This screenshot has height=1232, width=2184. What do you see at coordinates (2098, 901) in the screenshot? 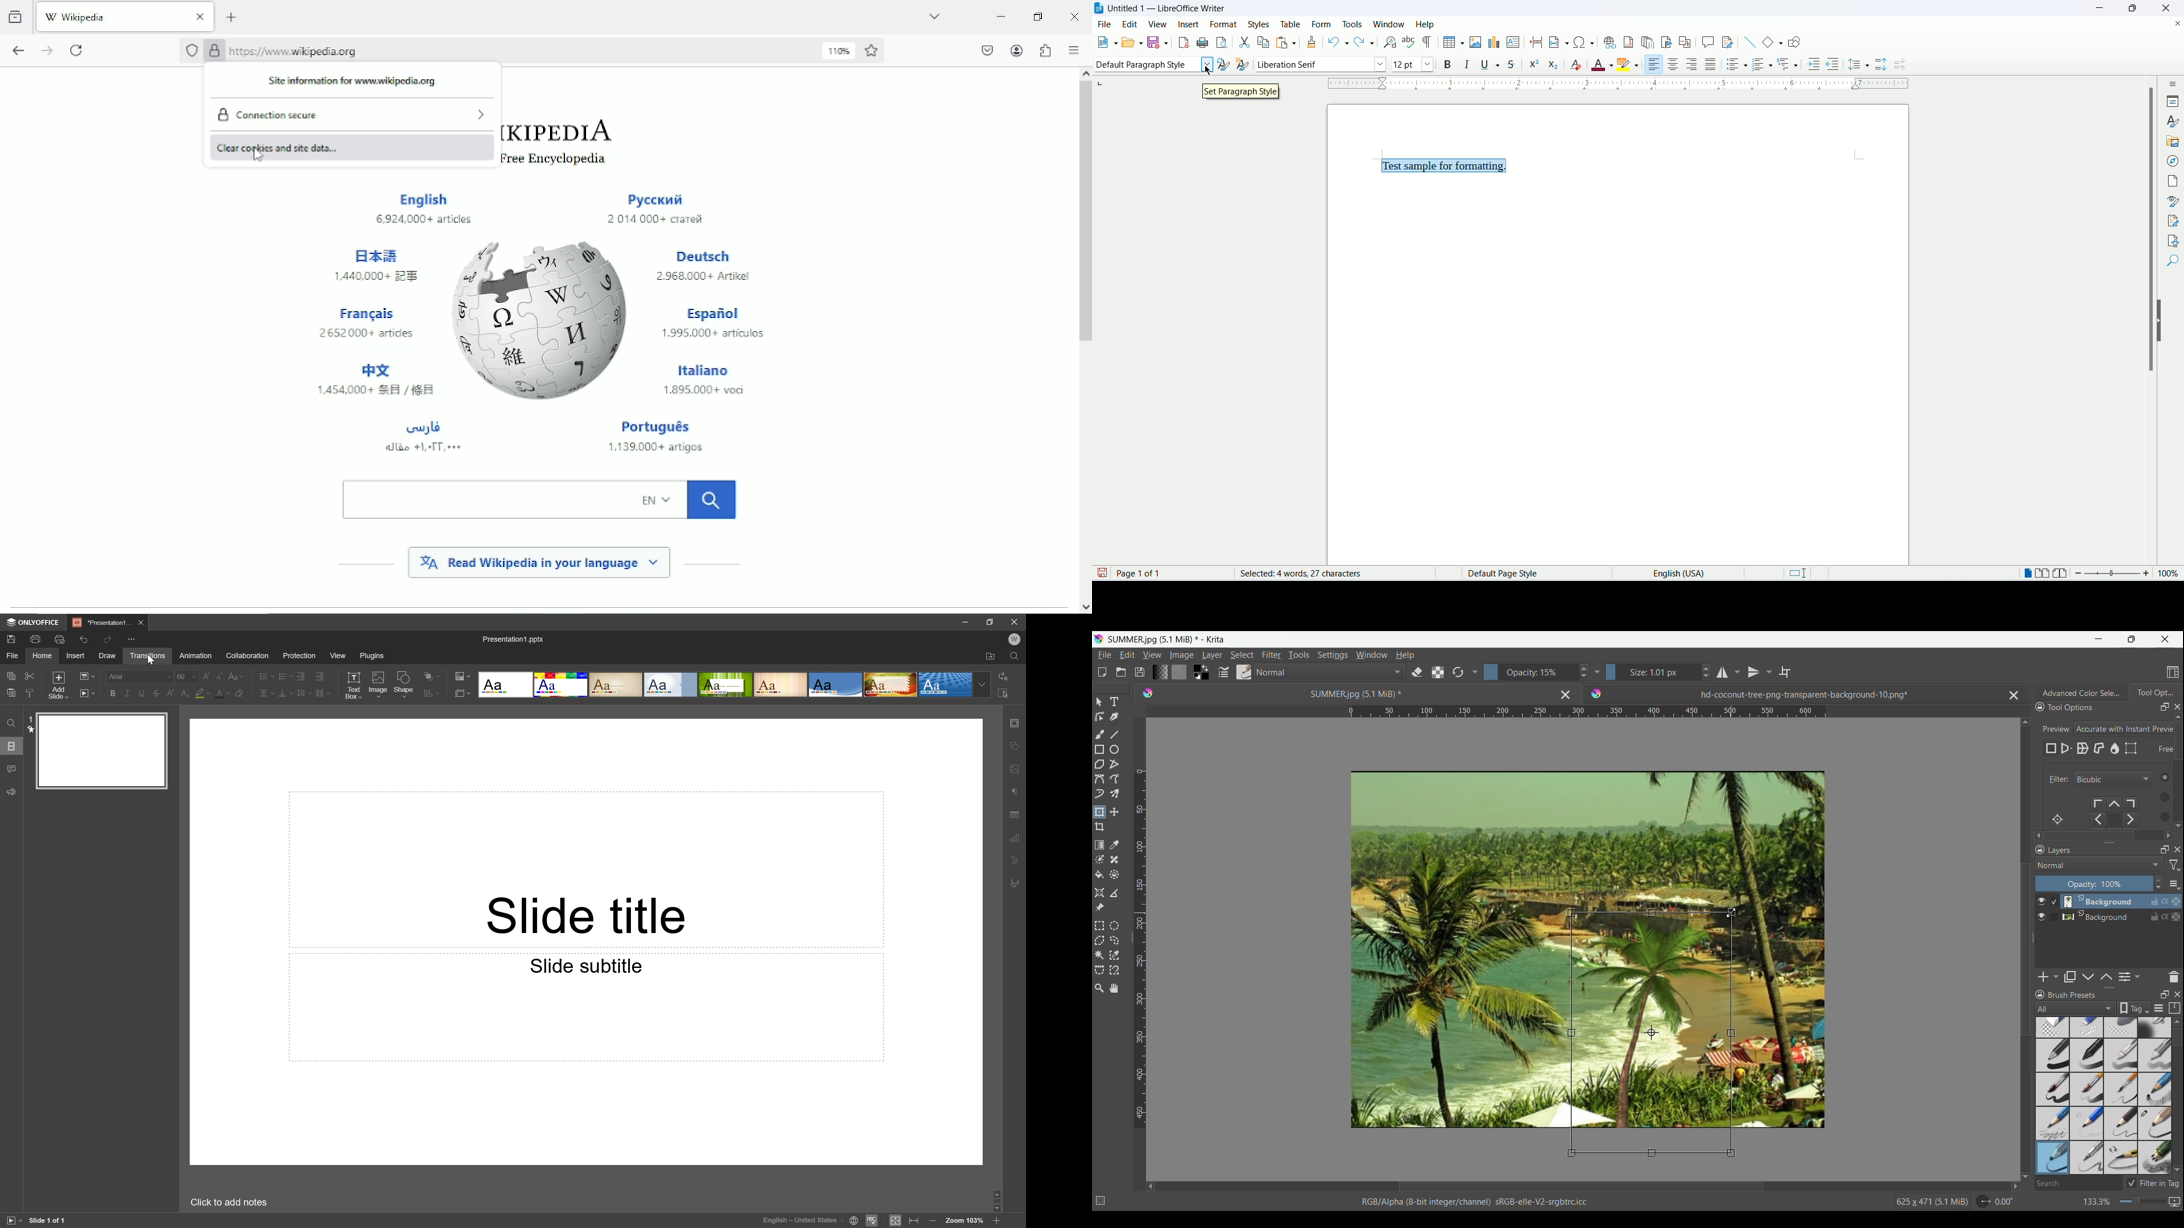
I see `Selected layer` at bounding box center [2098, 901].